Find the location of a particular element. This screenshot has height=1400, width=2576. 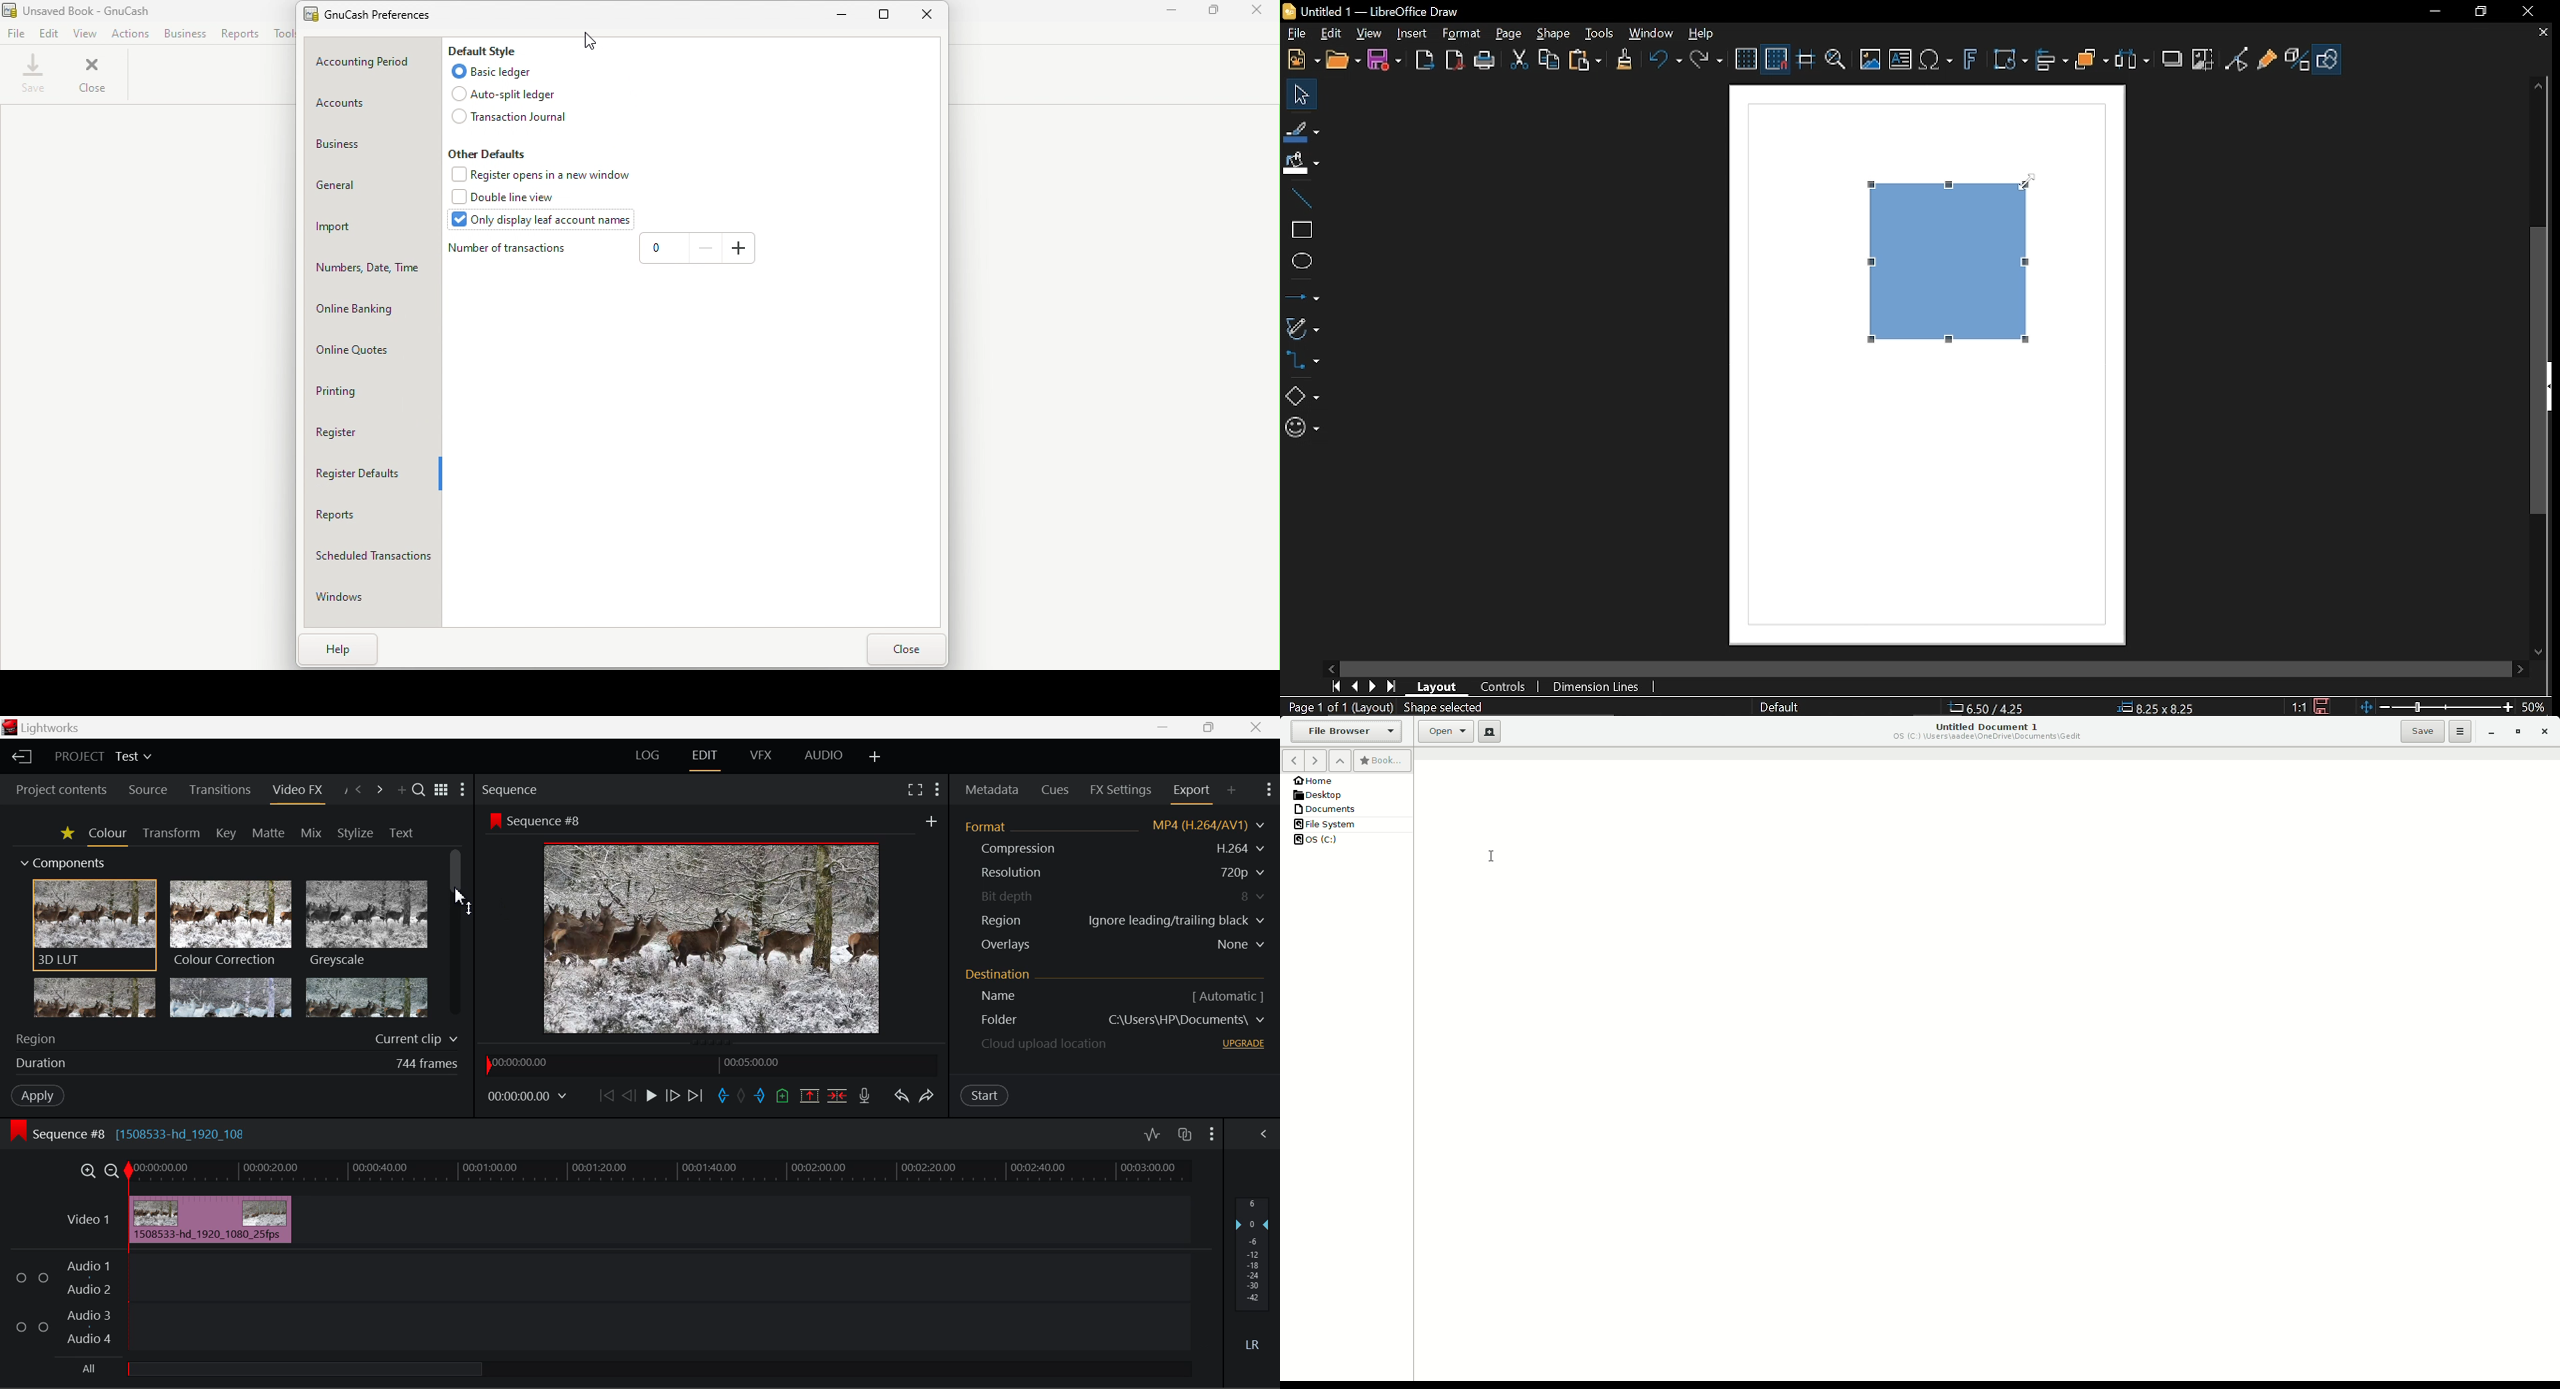

Export is located at coordinates (1193, 794).